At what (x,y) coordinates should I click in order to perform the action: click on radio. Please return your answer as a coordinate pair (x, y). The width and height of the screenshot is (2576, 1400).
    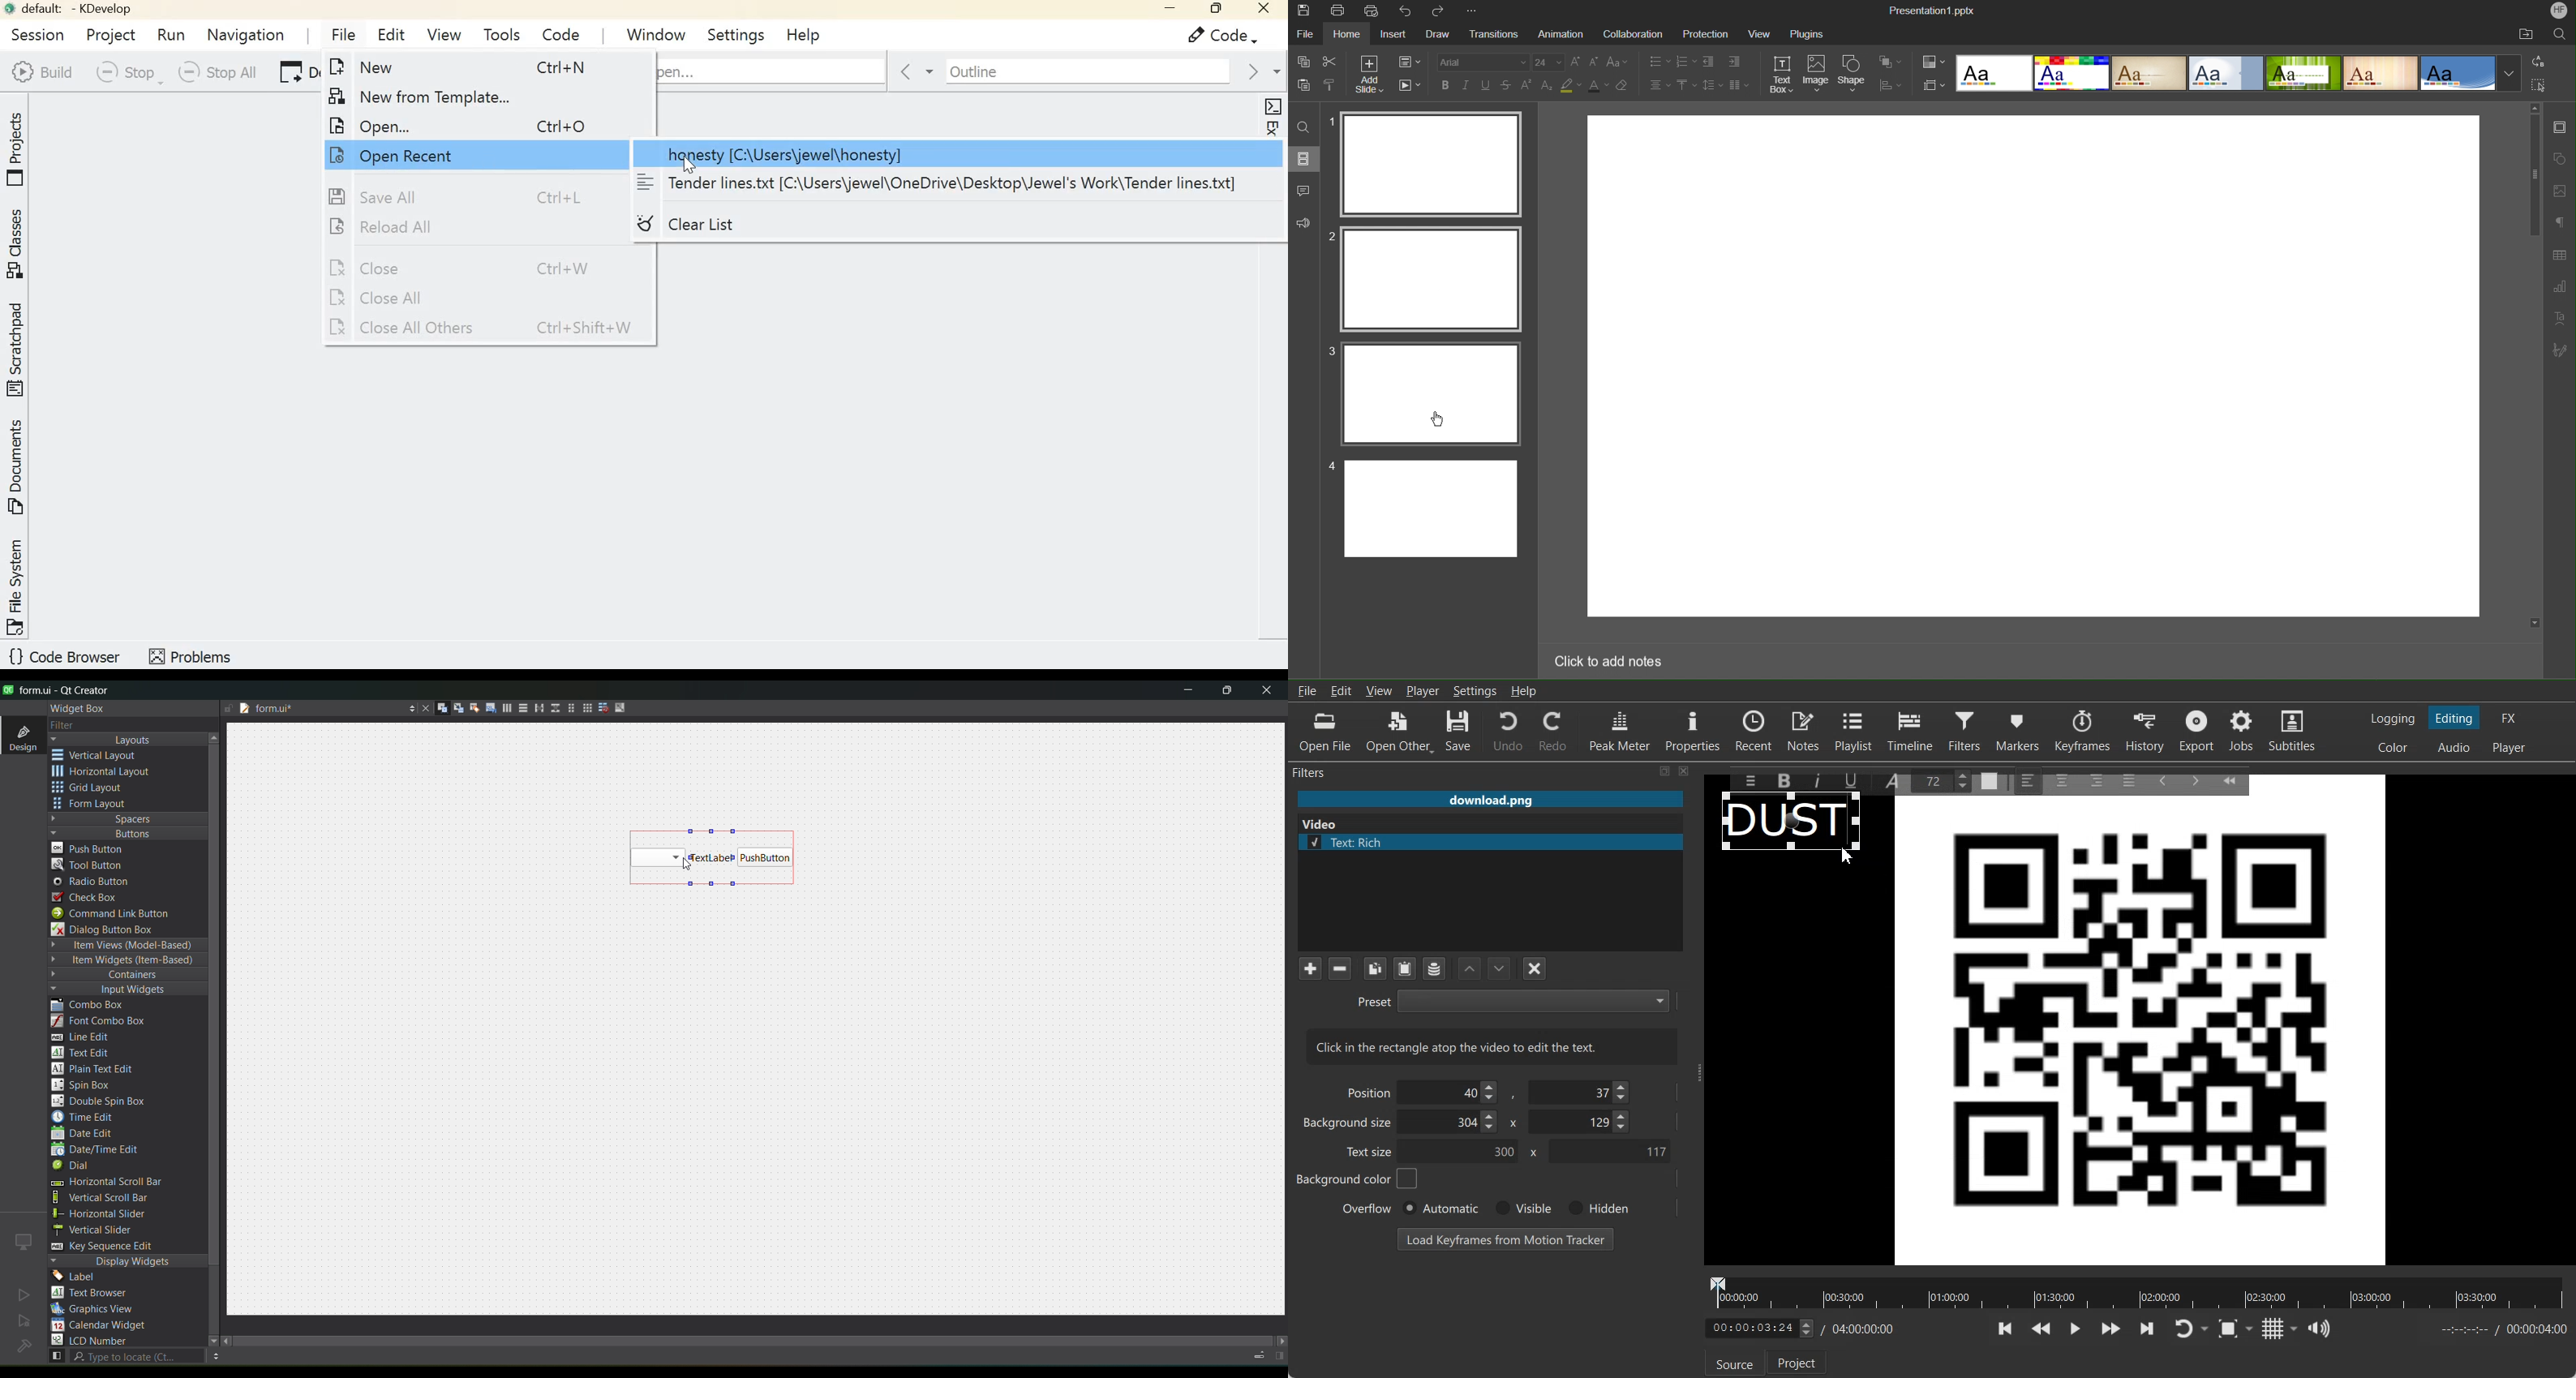
    Looking at the image, I should click on (95, 882).